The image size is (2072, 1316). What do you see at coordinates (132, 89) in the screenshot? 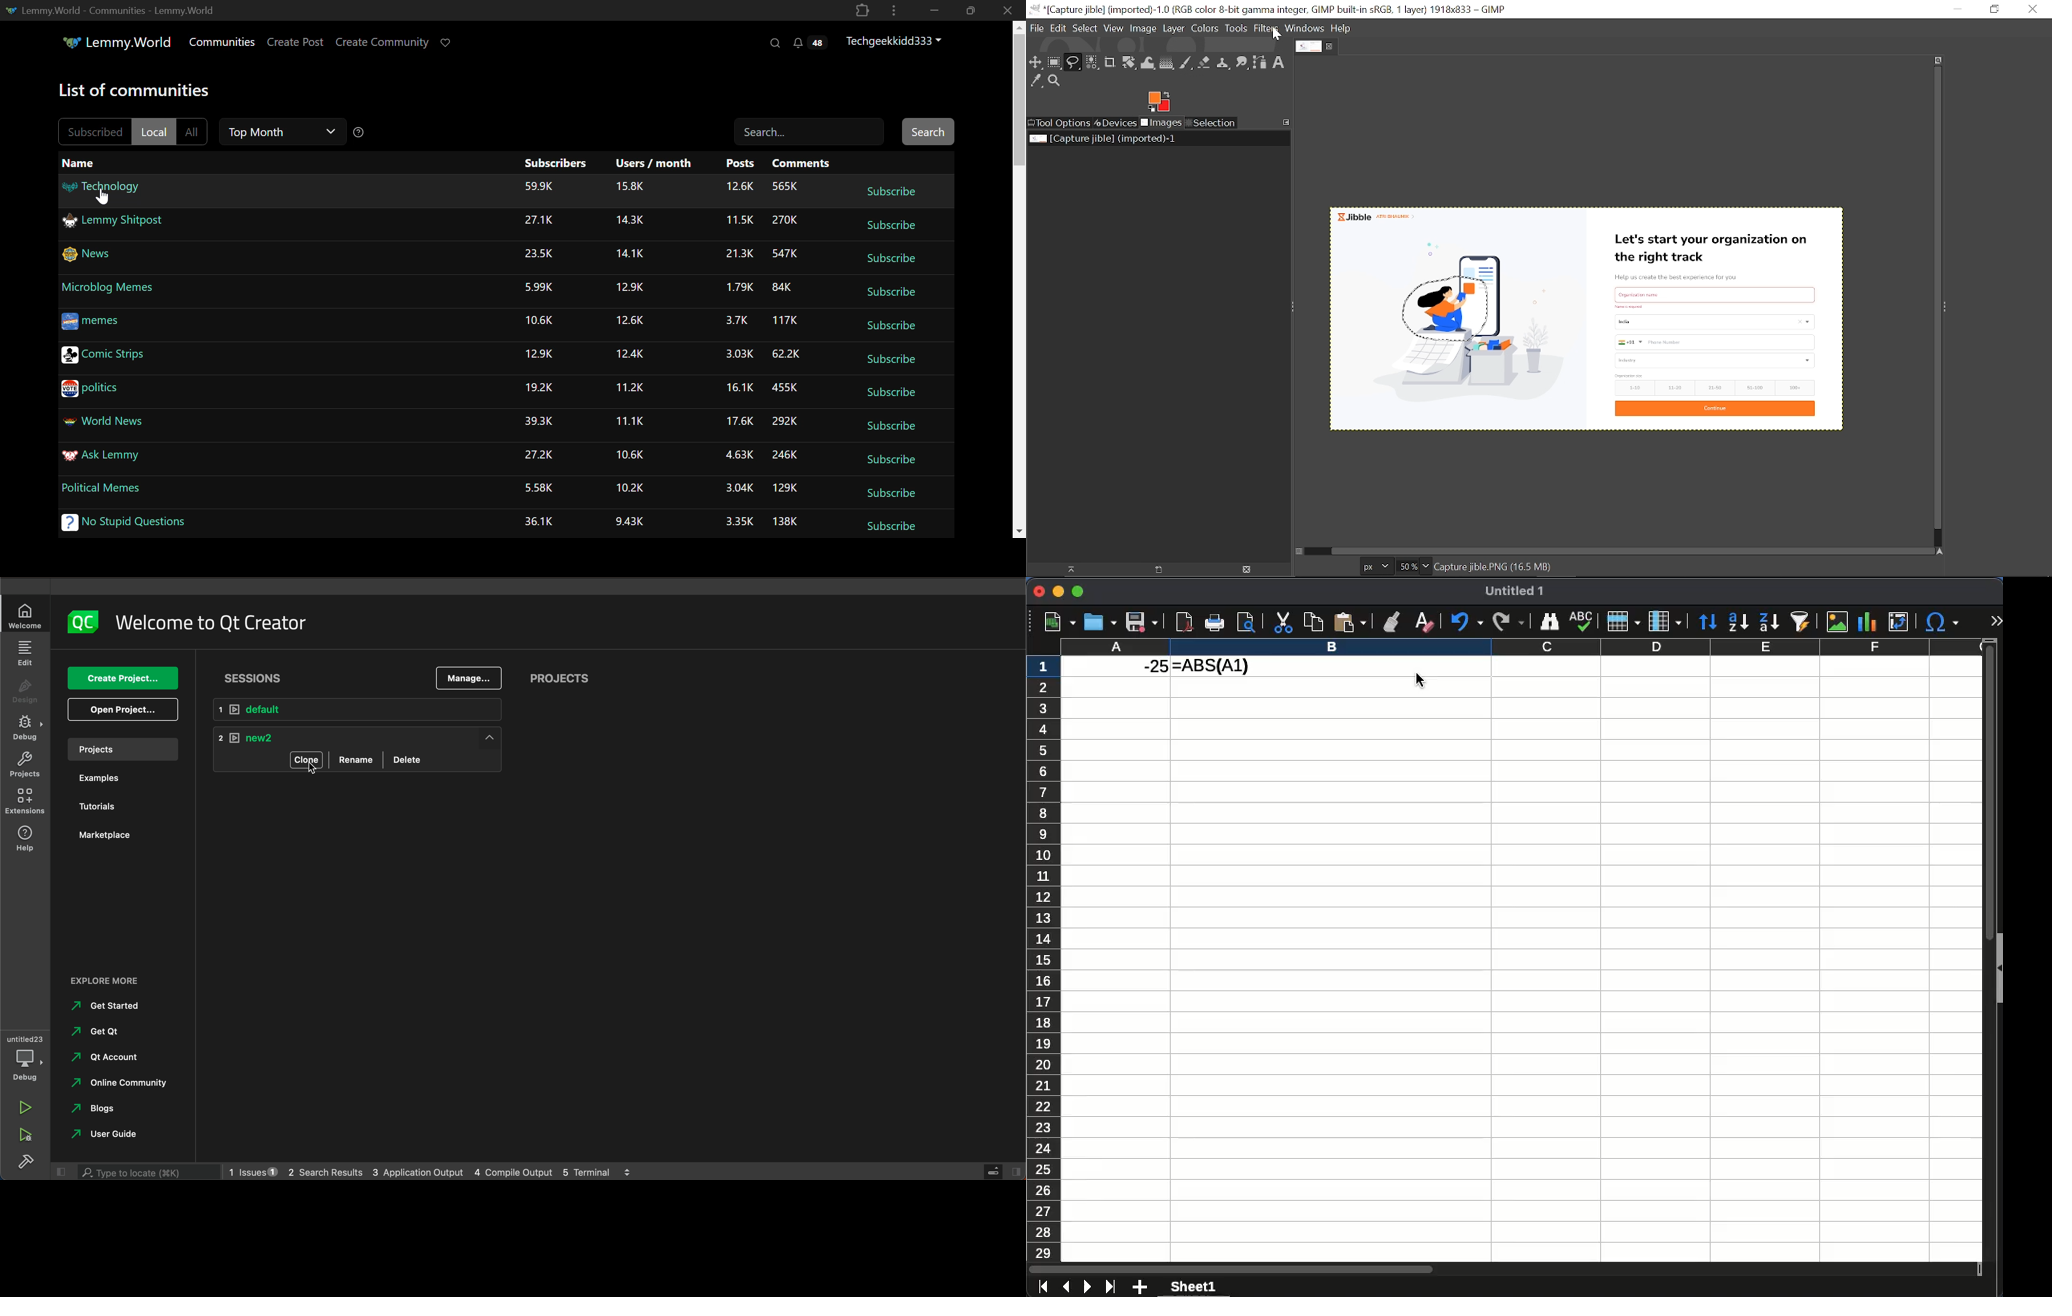
I see `List of communities` at bounding box center [132, 89].